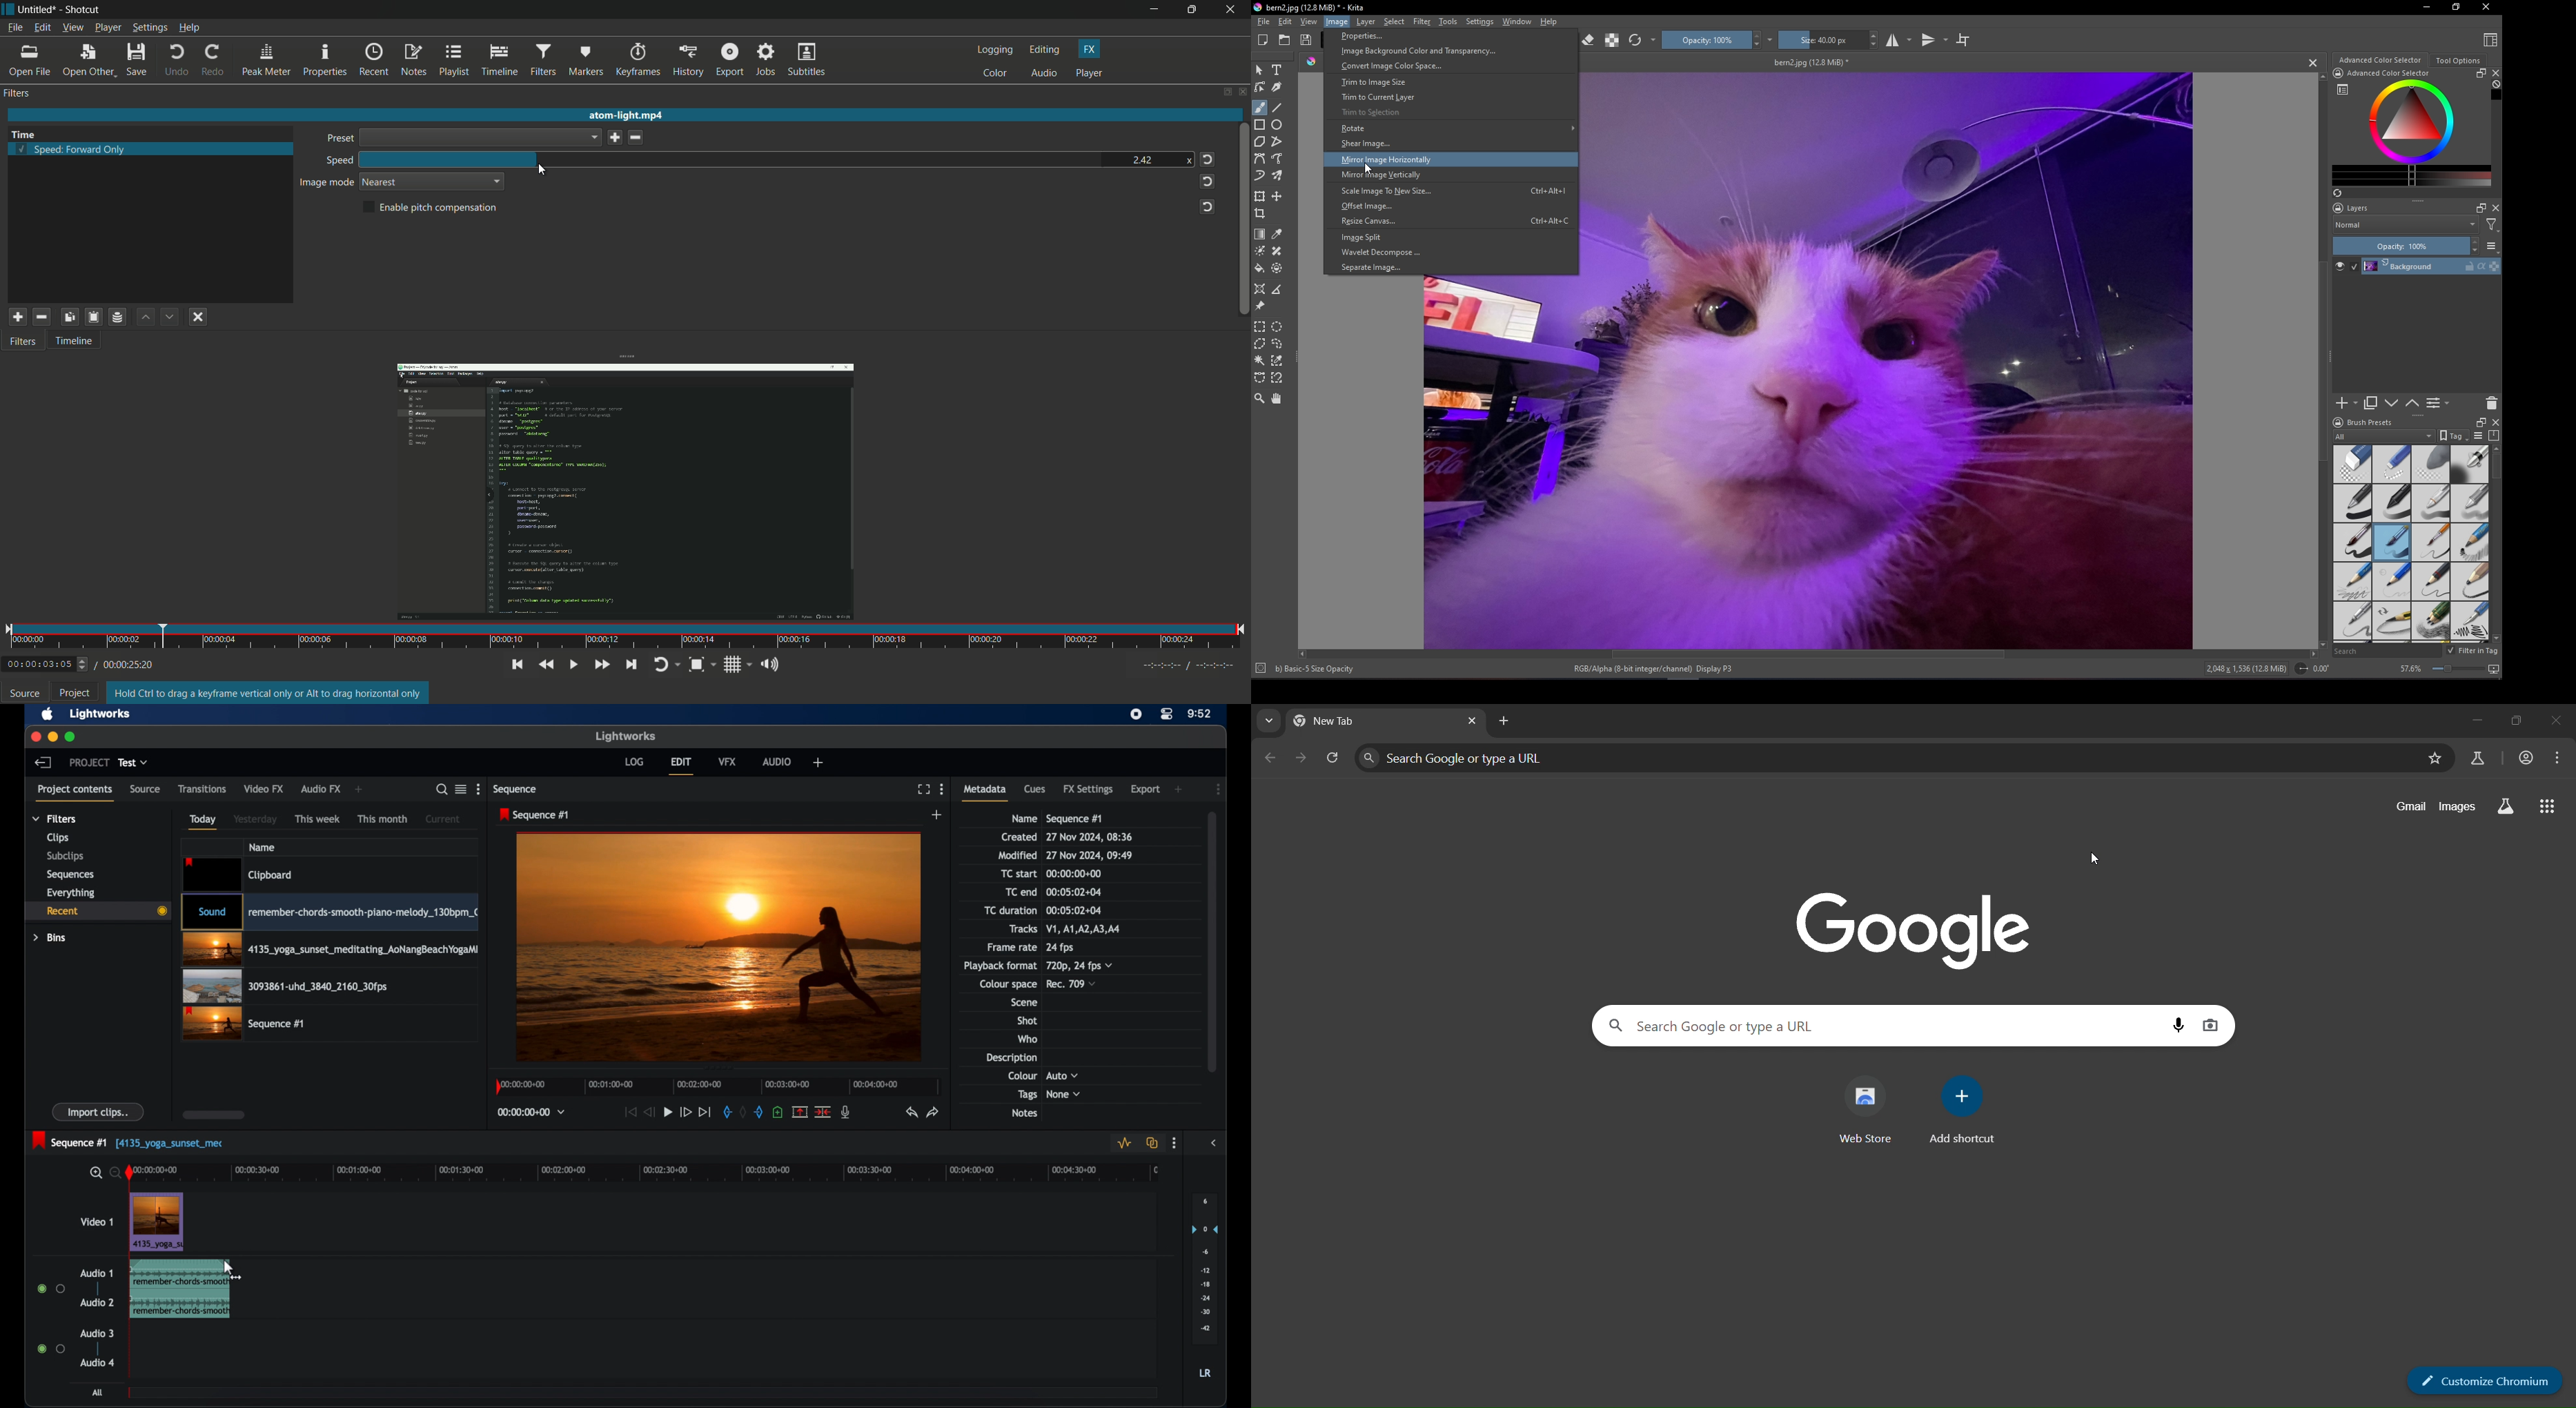 This screenshot has width=2576, height=1428. Describe the element at coordinates (603, 664) in the screenshot. I see `play quickly forward` at that location.